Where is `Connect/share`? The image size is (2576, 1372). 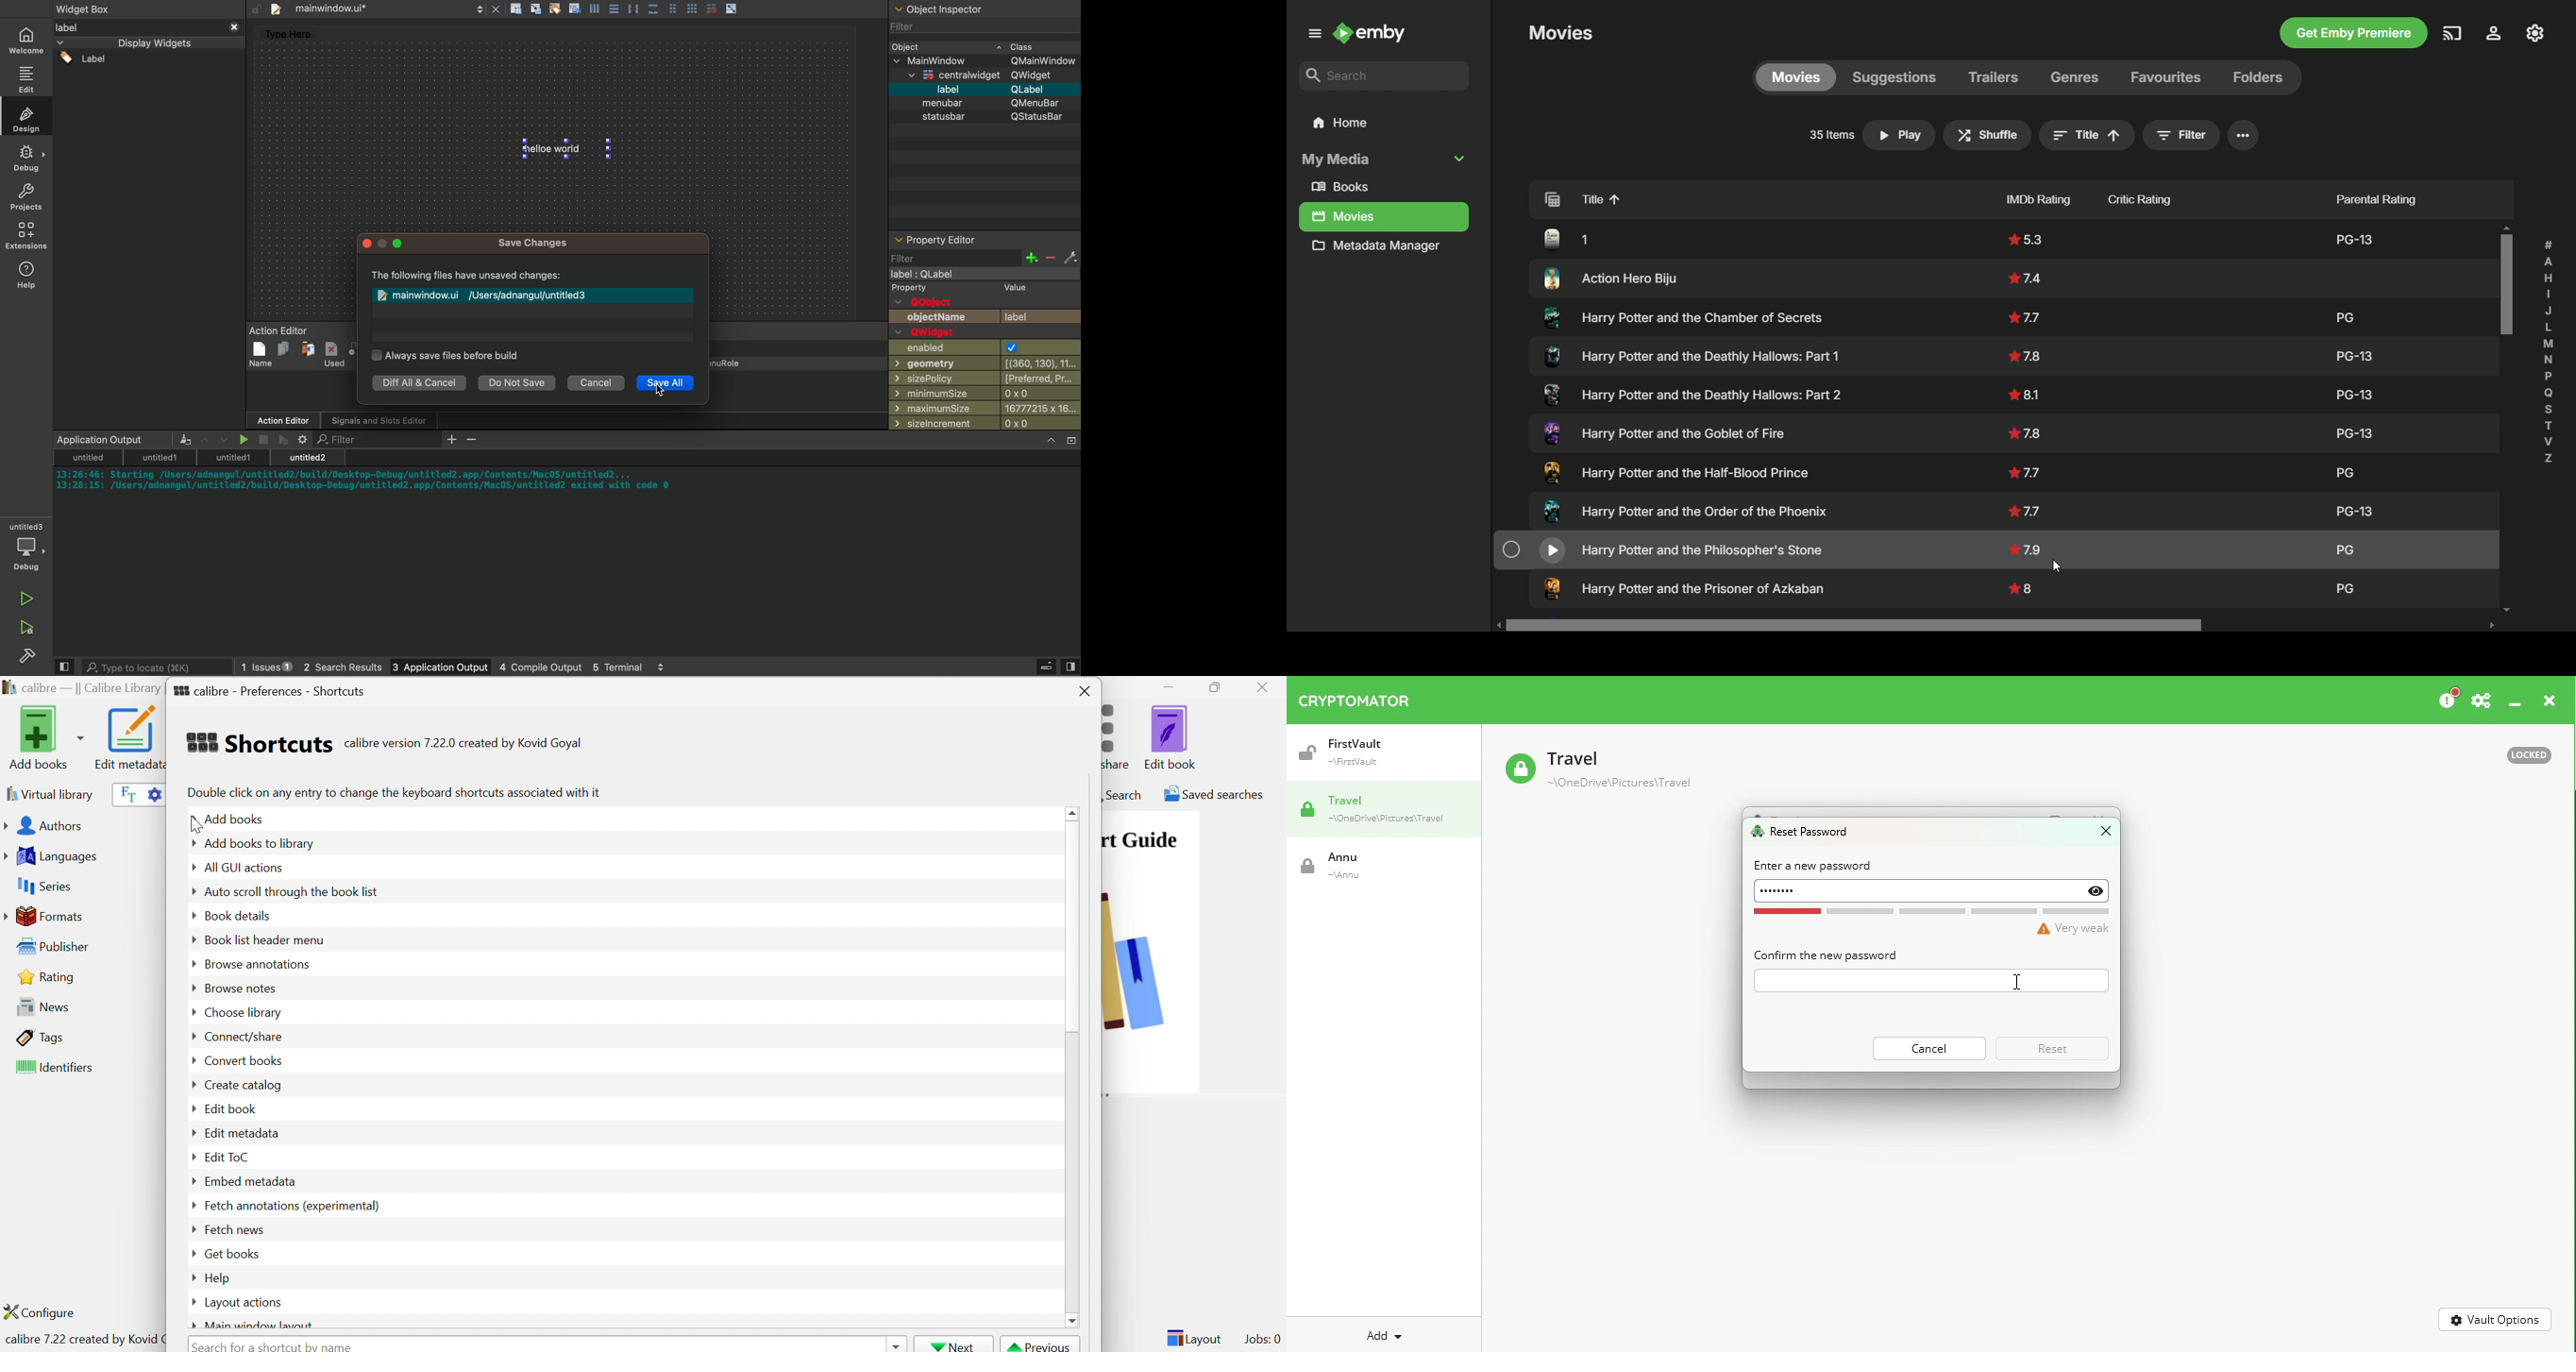 Connect/share is located at coordinates (1120, 734).